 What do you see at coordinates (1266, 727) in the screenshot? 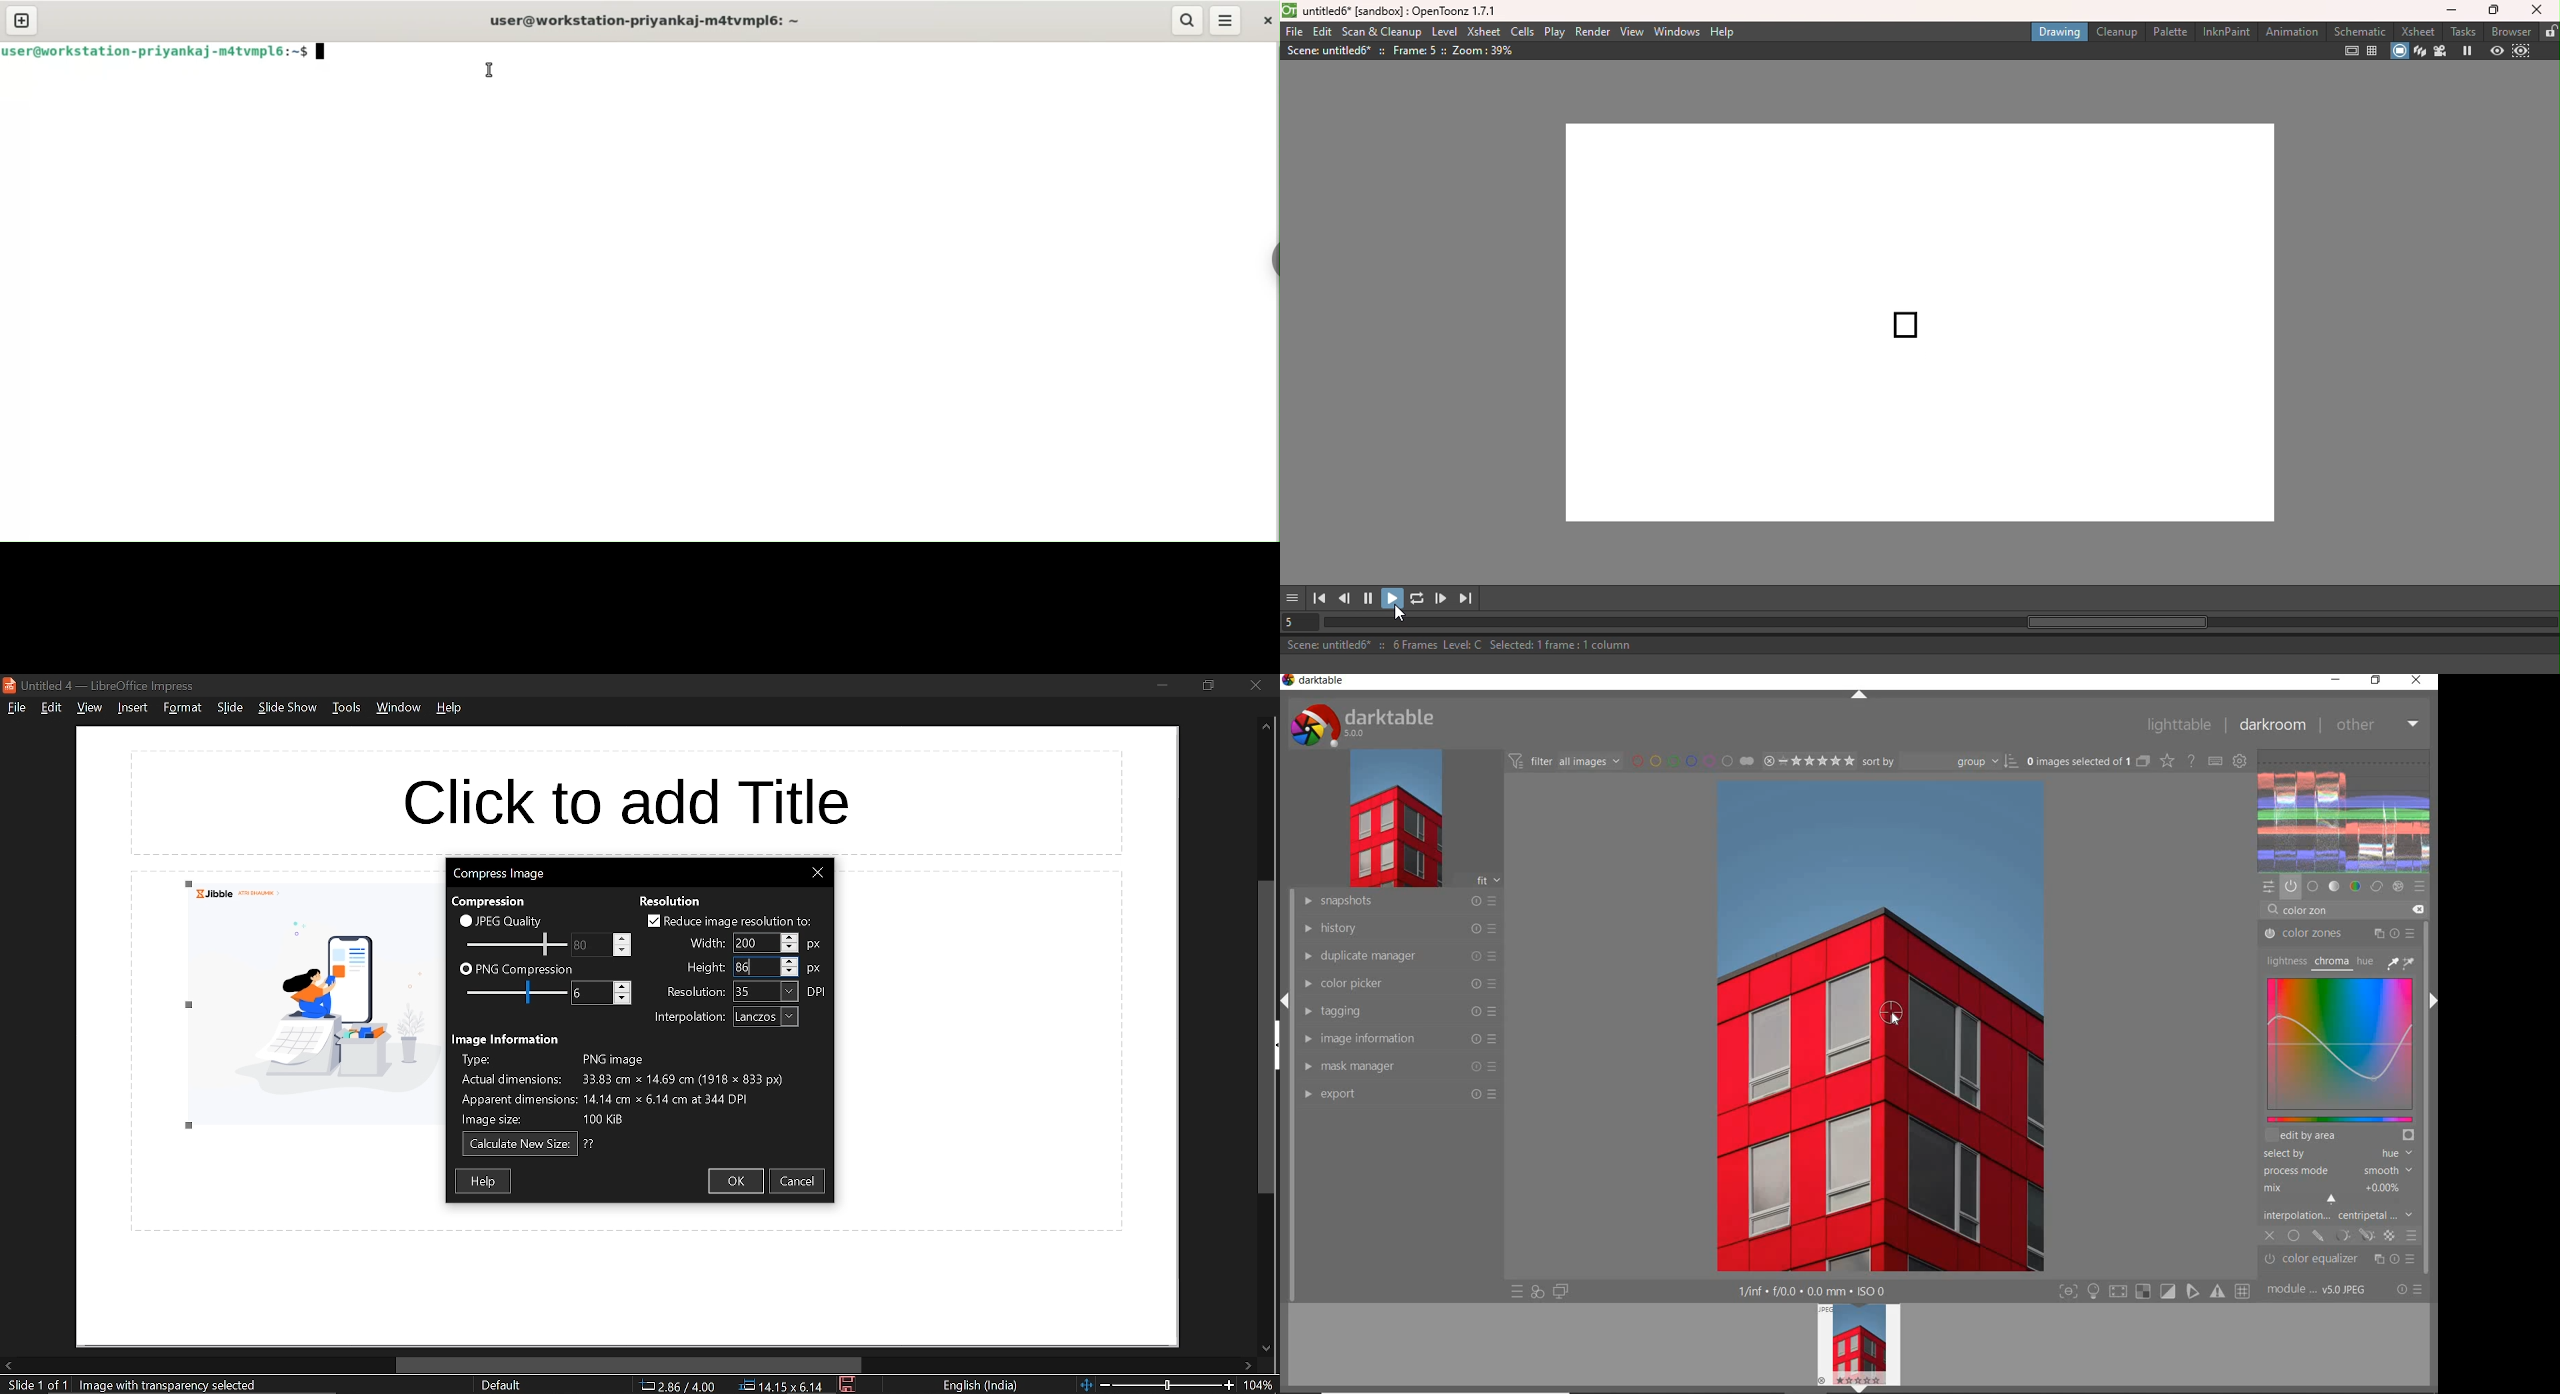
I see `Move up` at bounding box center [1266, 727].